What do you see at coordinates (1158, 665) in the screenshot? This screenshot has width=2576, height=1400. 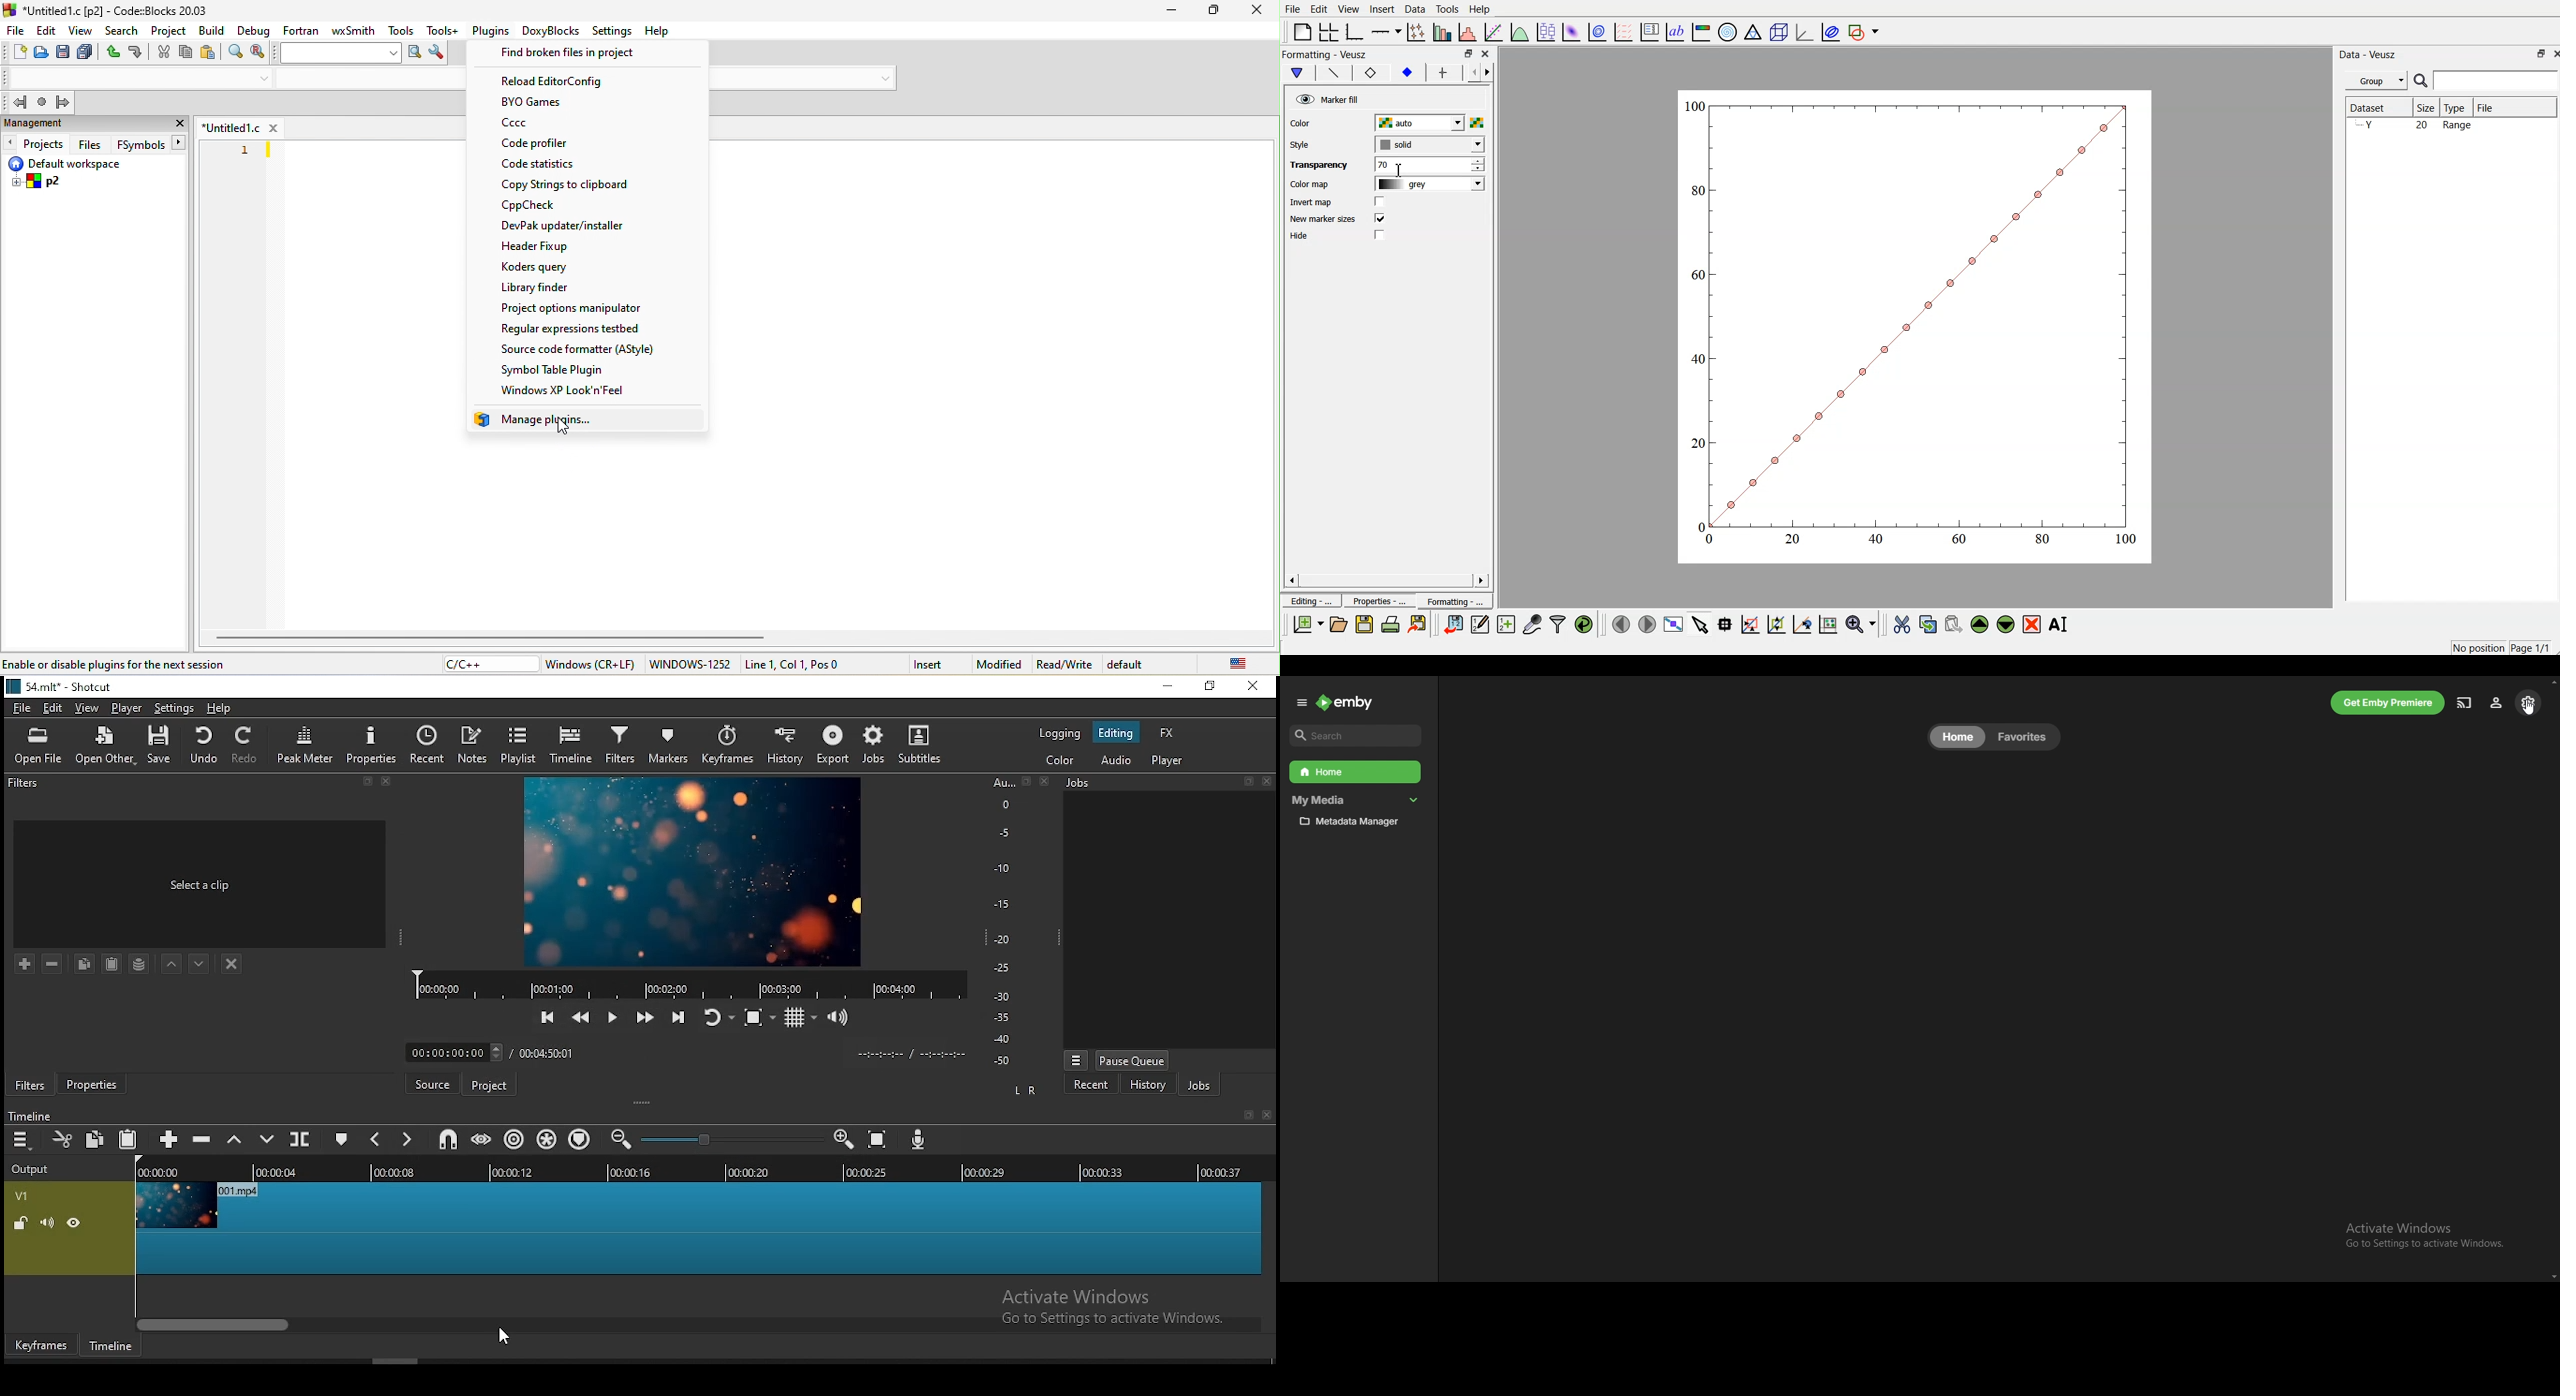 I see `default` at bounding box center [1158, 665].